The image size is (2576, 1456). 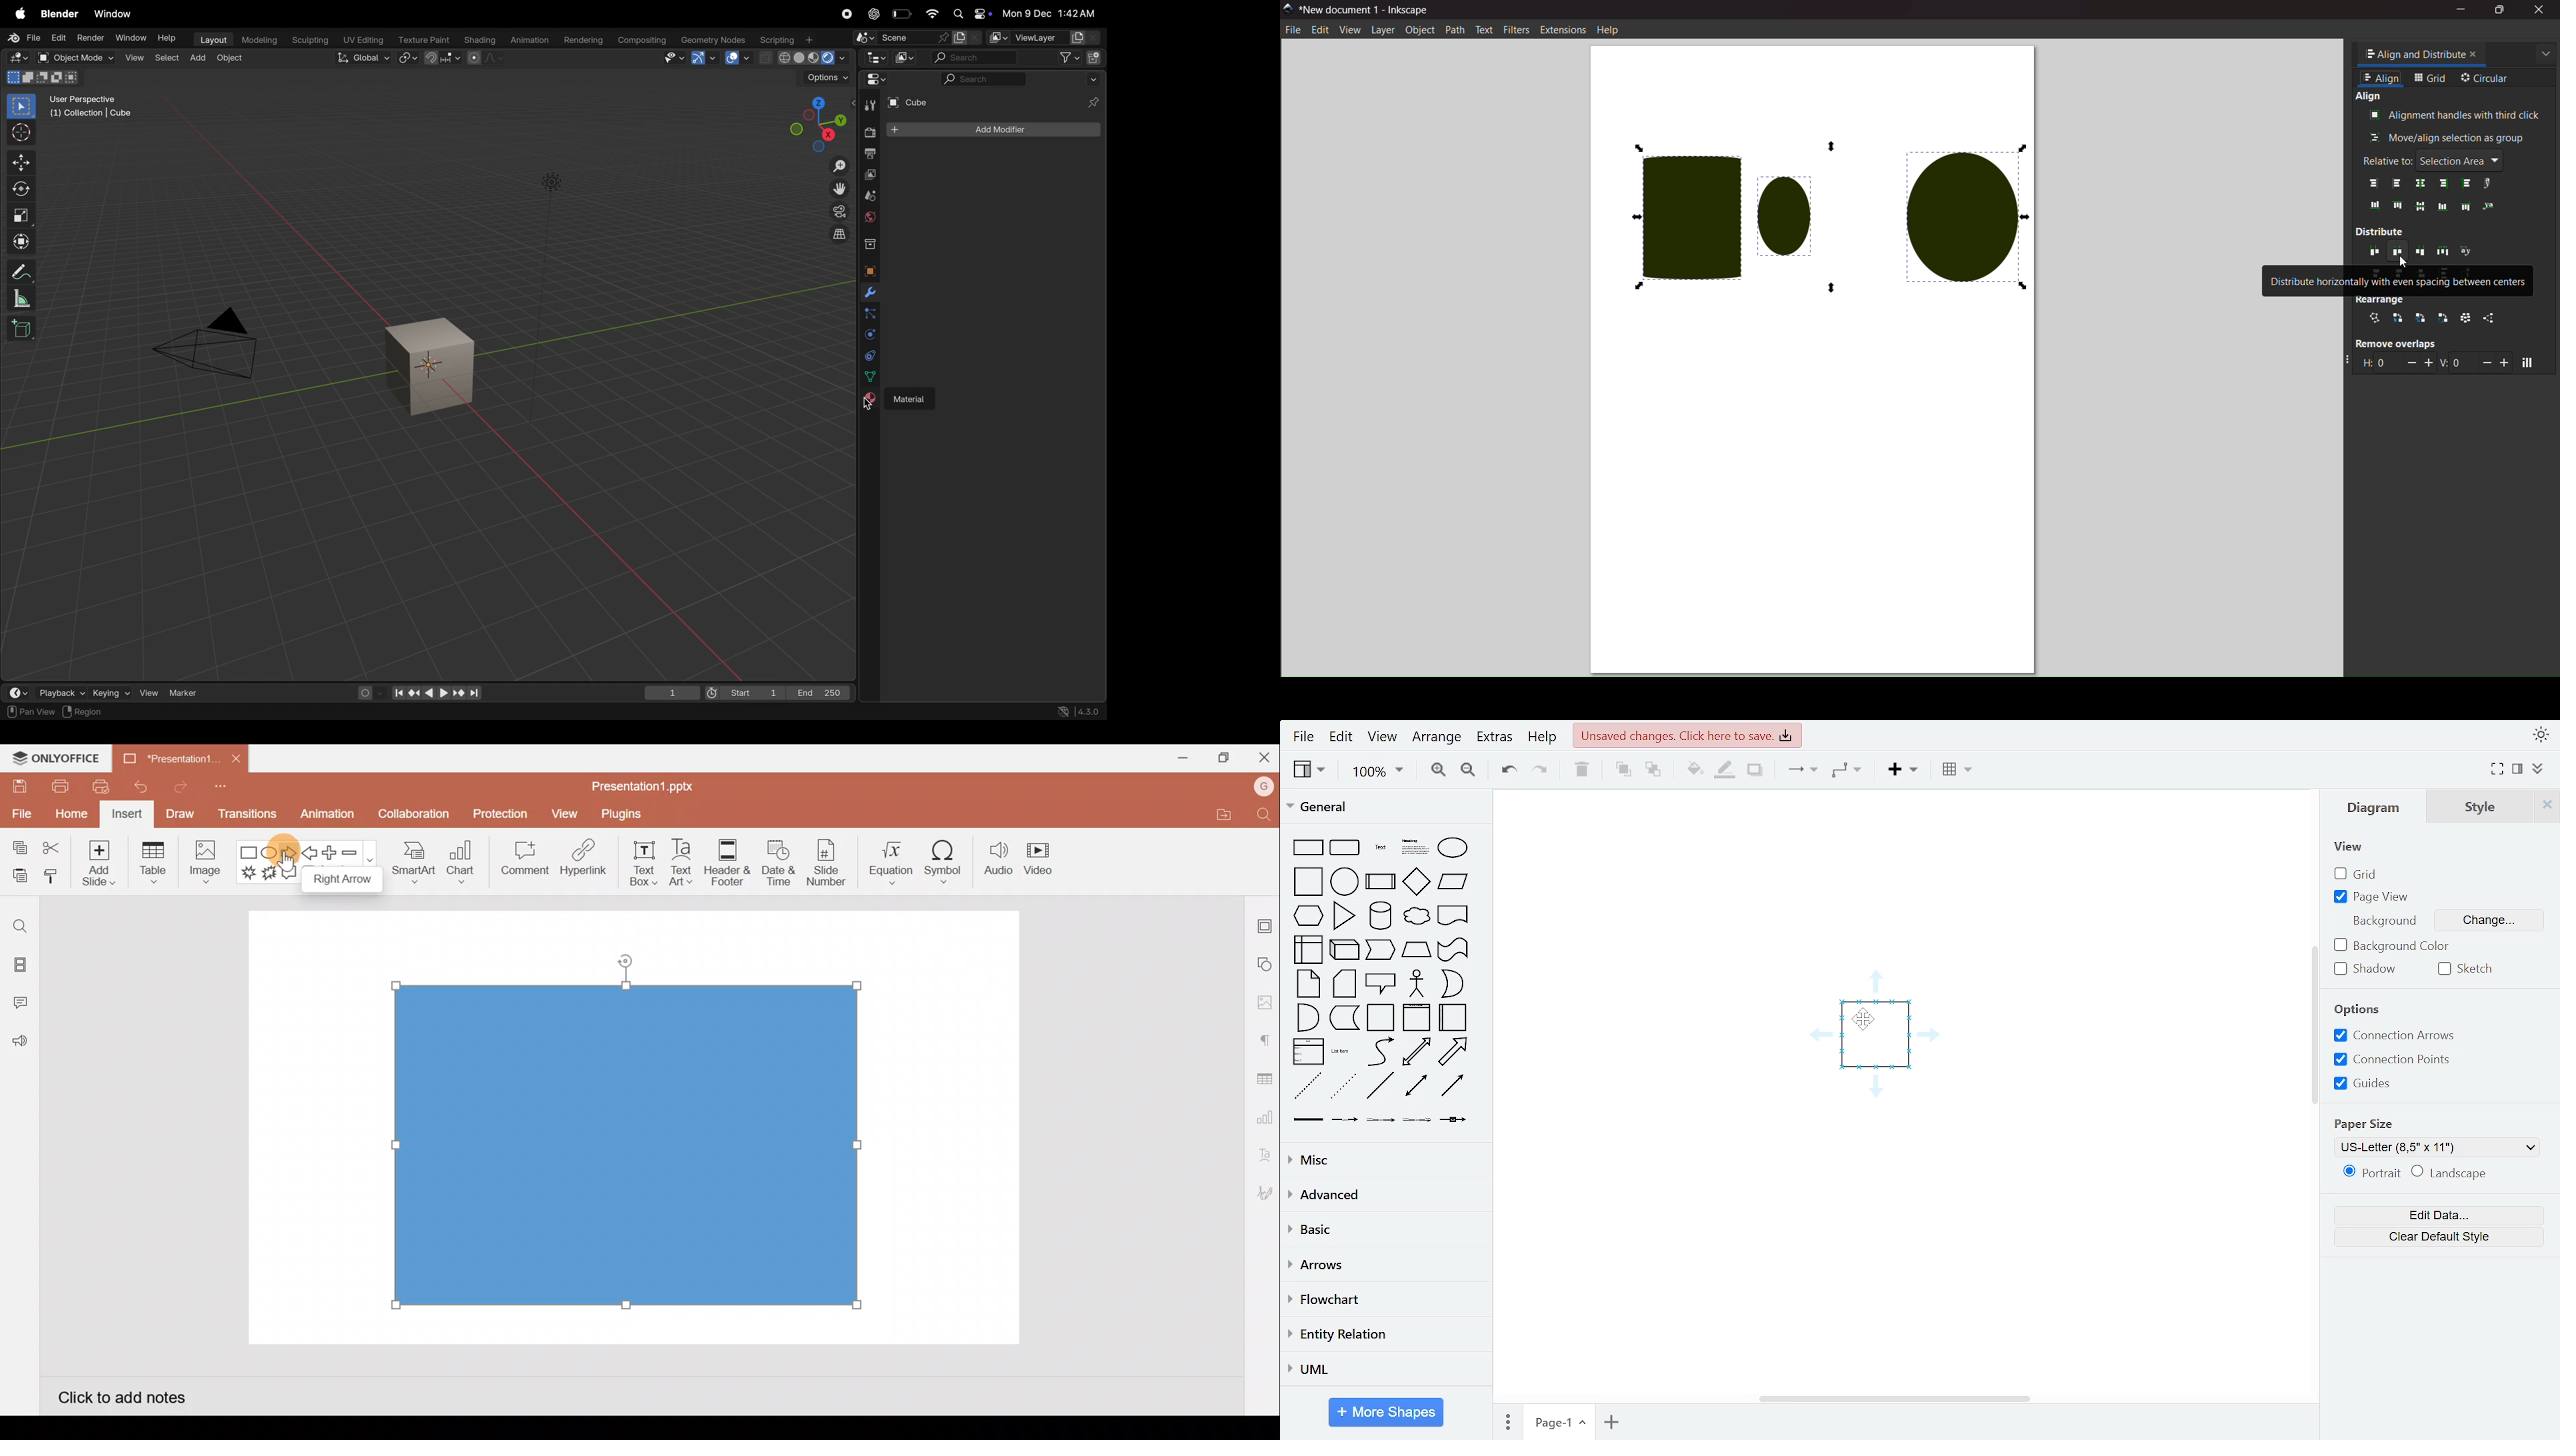 What do you see at coordinates (2540, 734) in the screenshot?
I see `appearance` at bounding box center [2540, 734].